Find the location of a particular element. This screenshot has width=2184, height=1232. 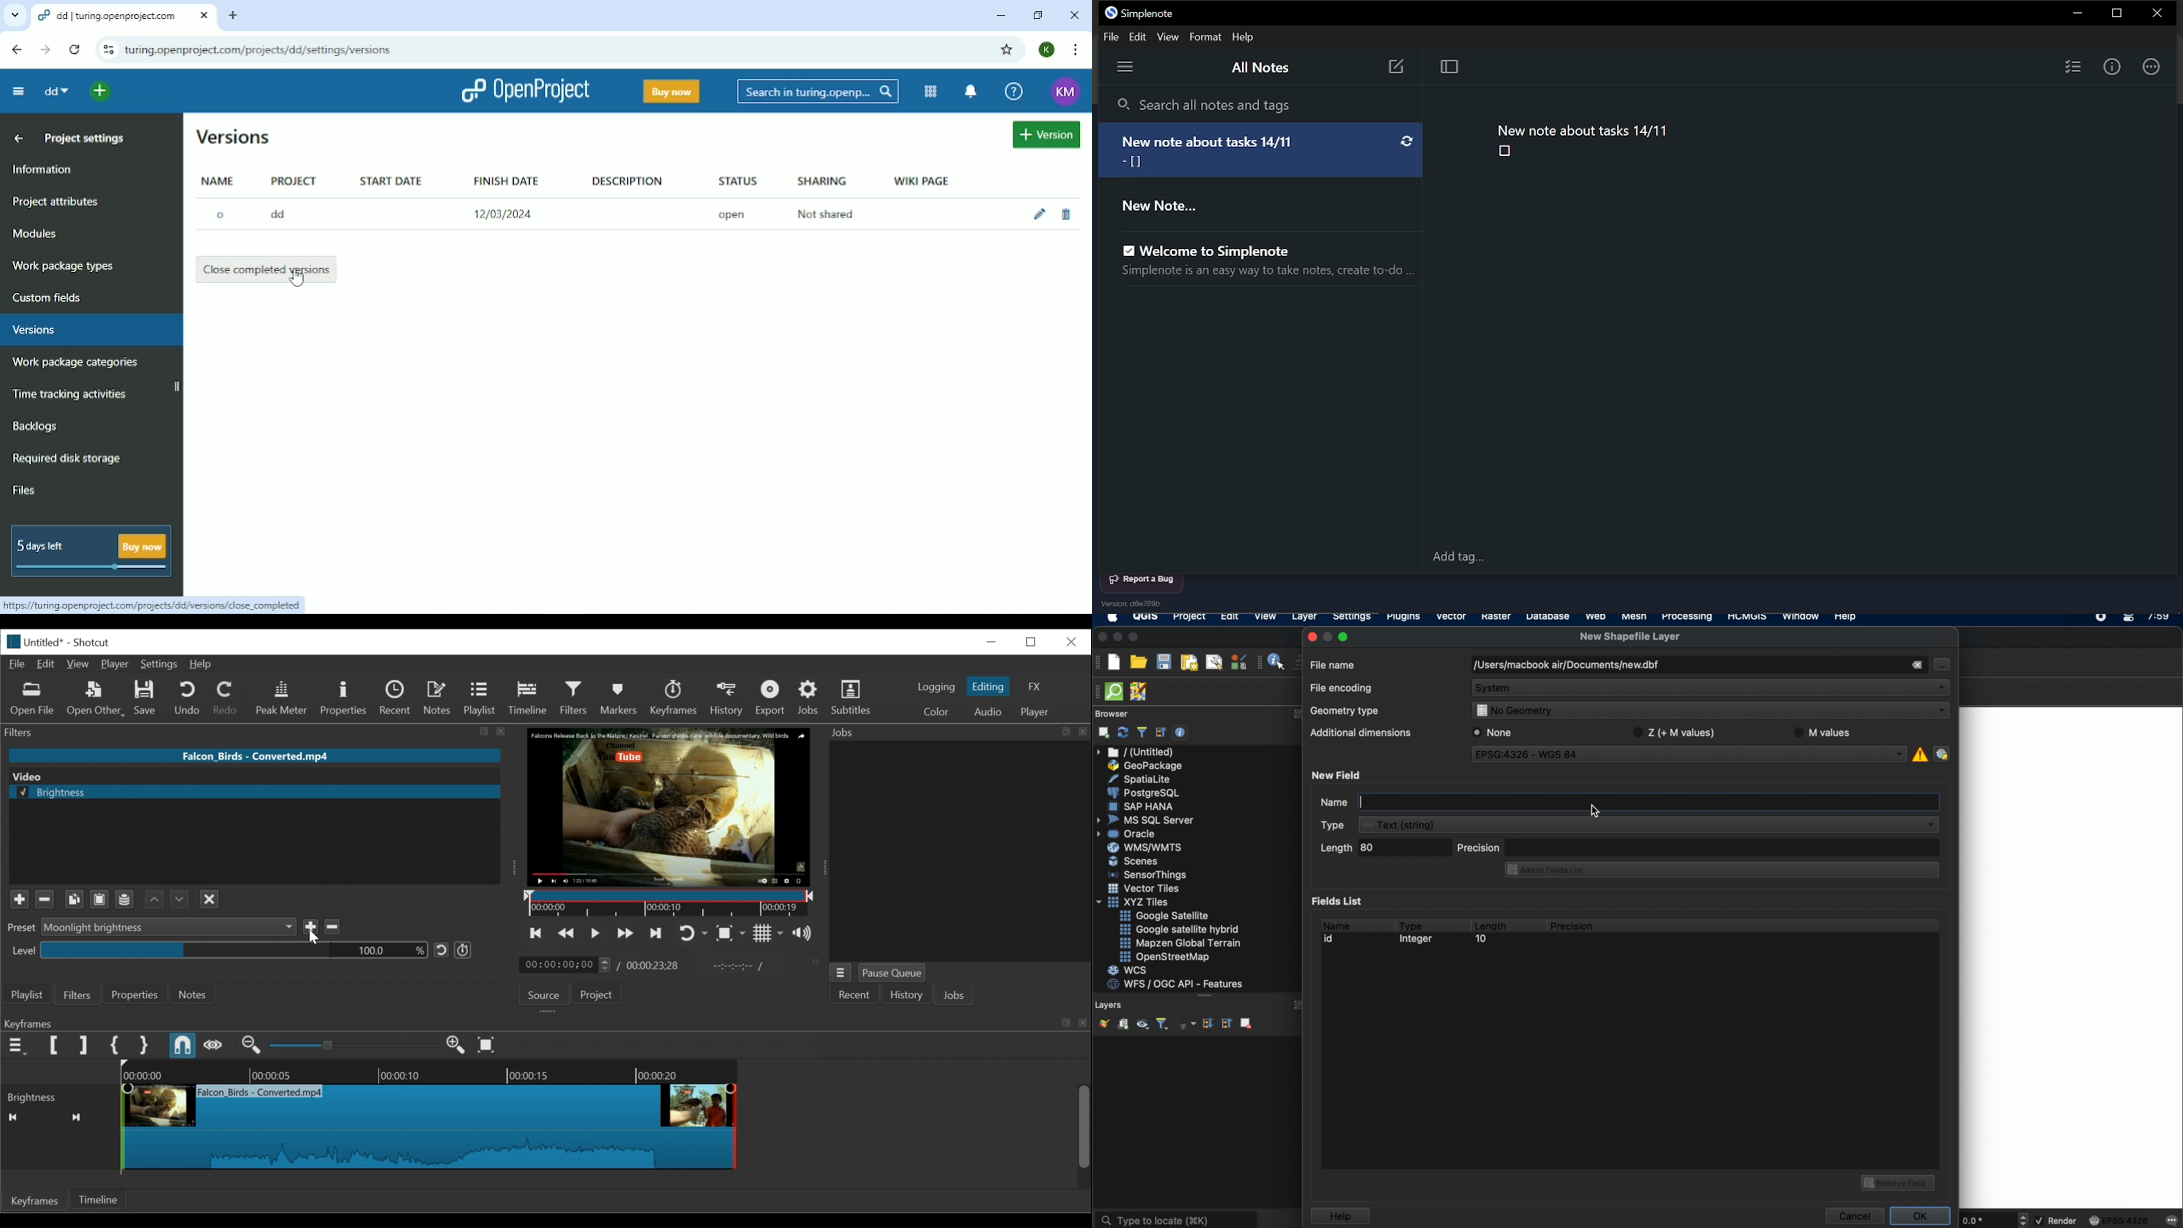

selected brightness is located at coordinates (80, 793).